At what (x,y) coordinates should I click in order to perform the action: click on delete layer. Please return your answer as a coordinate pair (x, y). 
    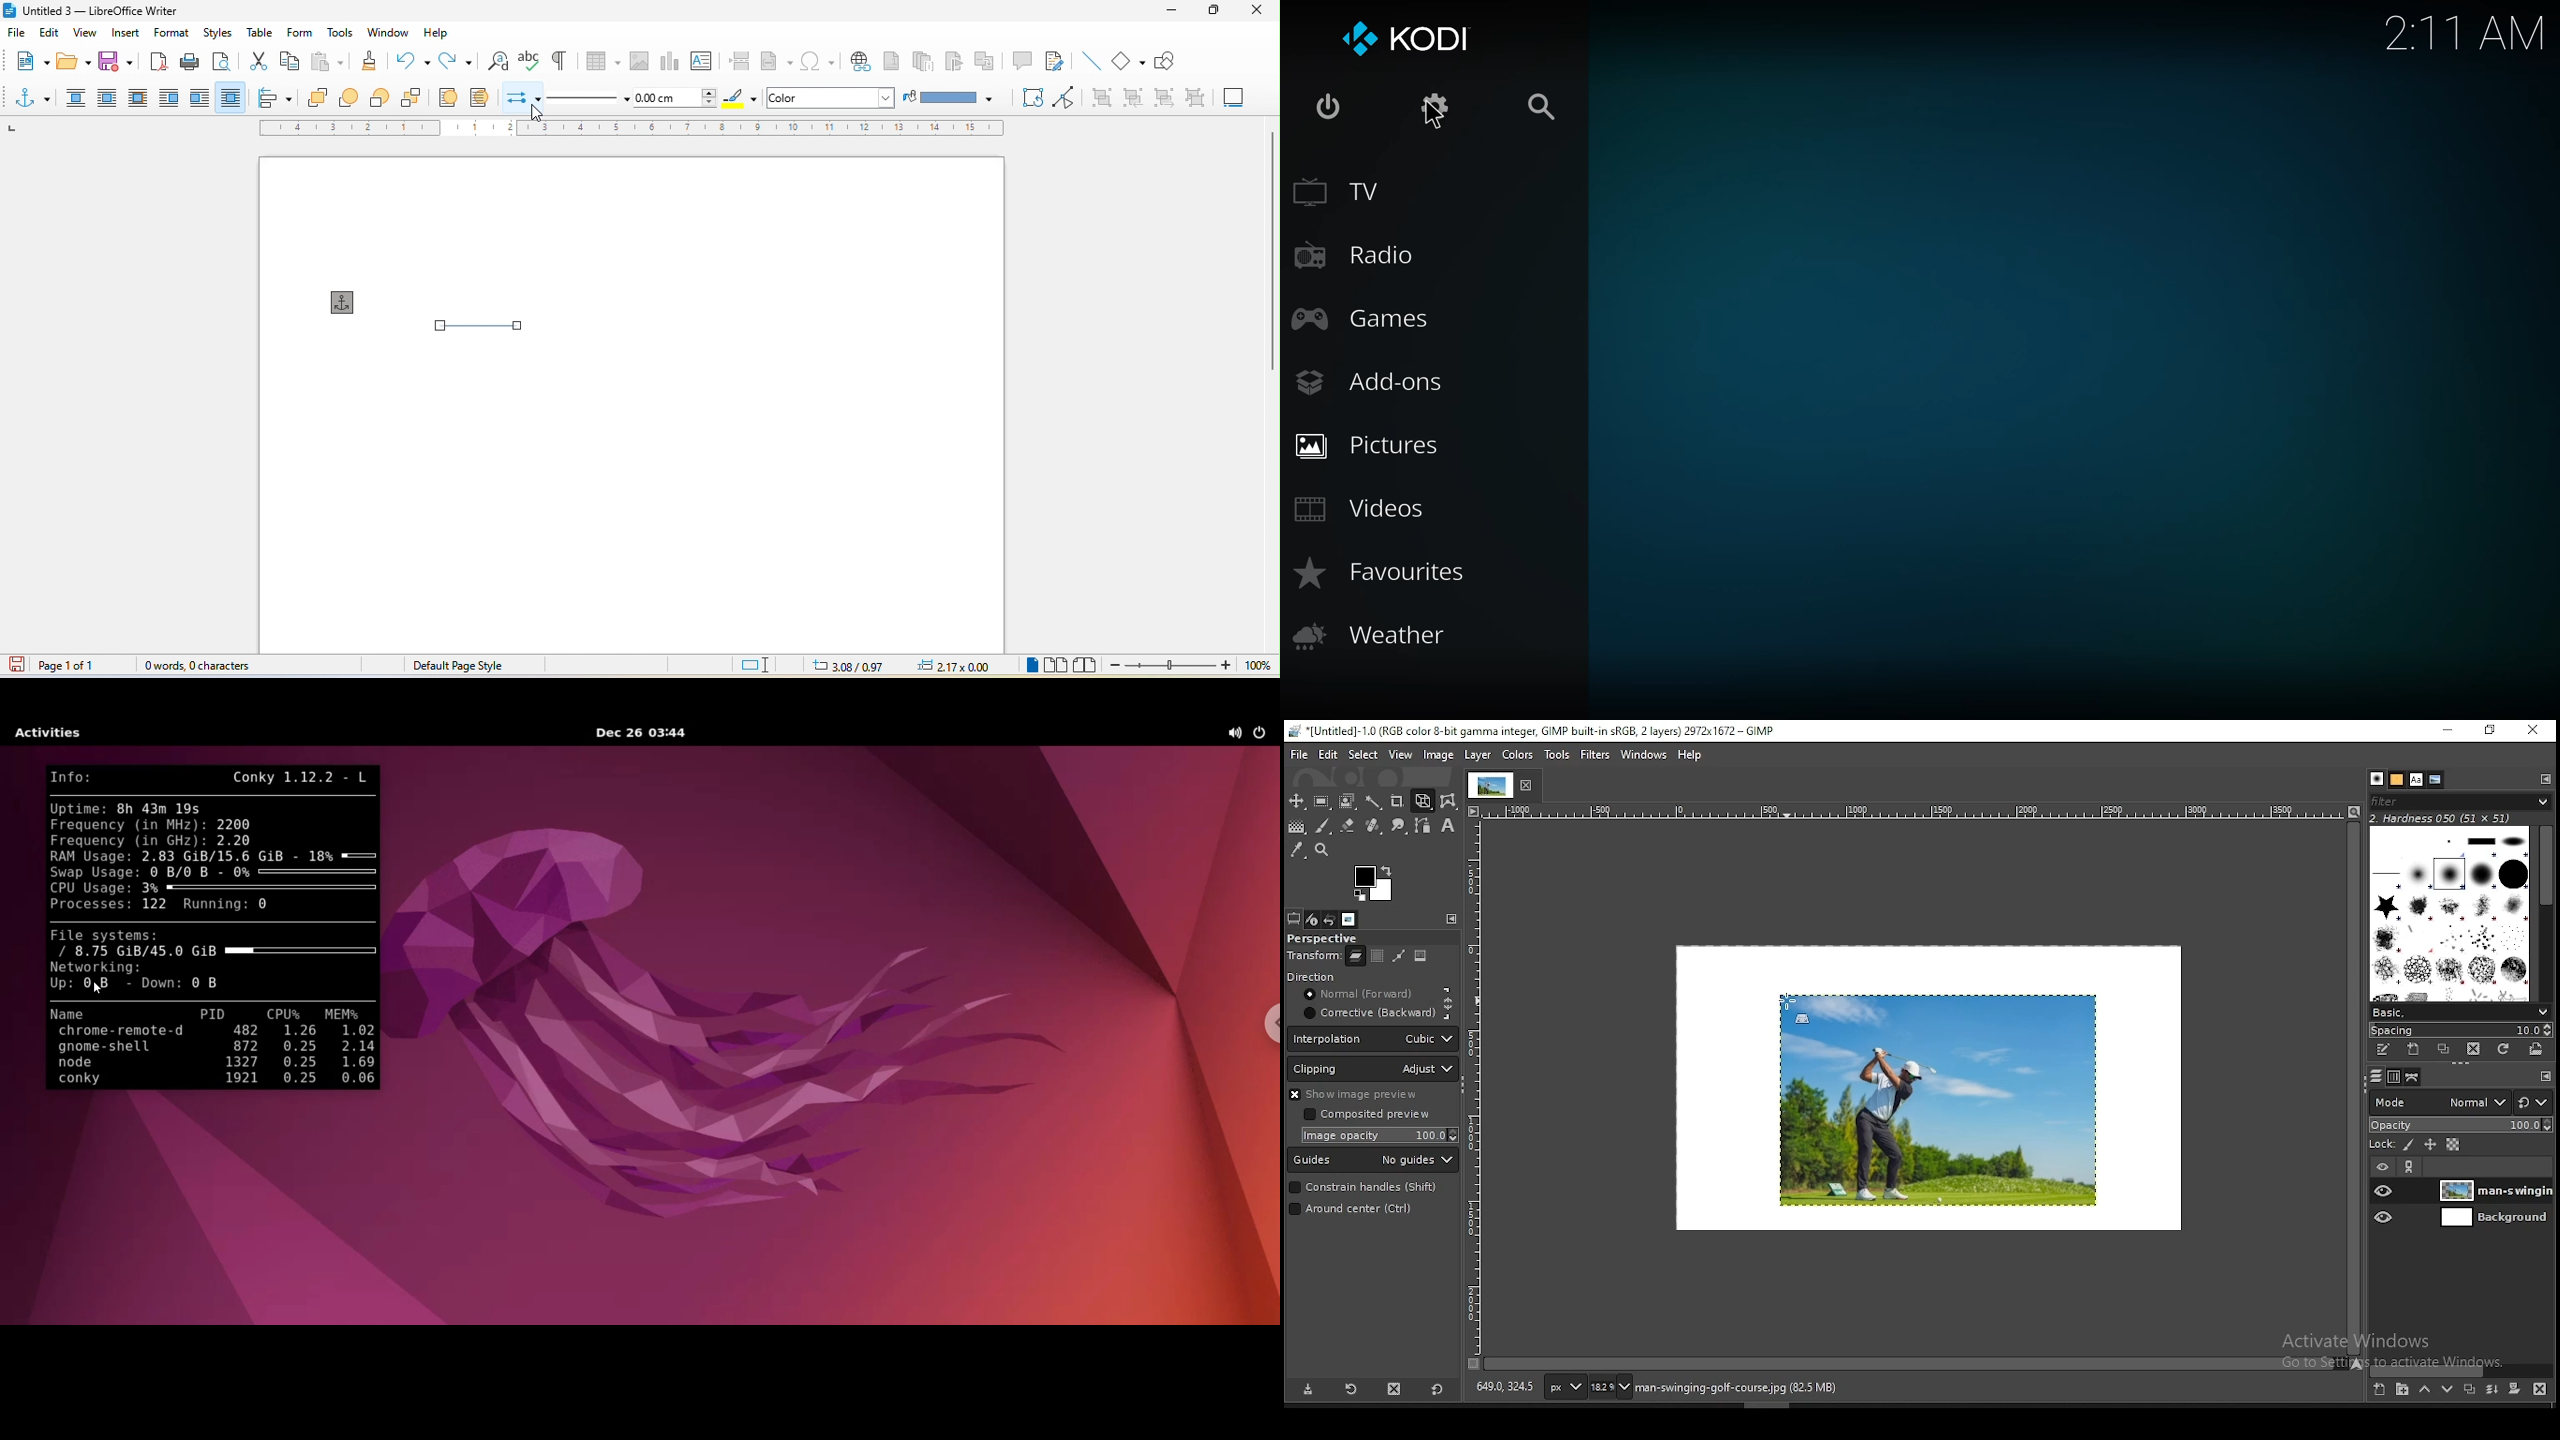
    Looking at the image, I should click on (2540, 1388).